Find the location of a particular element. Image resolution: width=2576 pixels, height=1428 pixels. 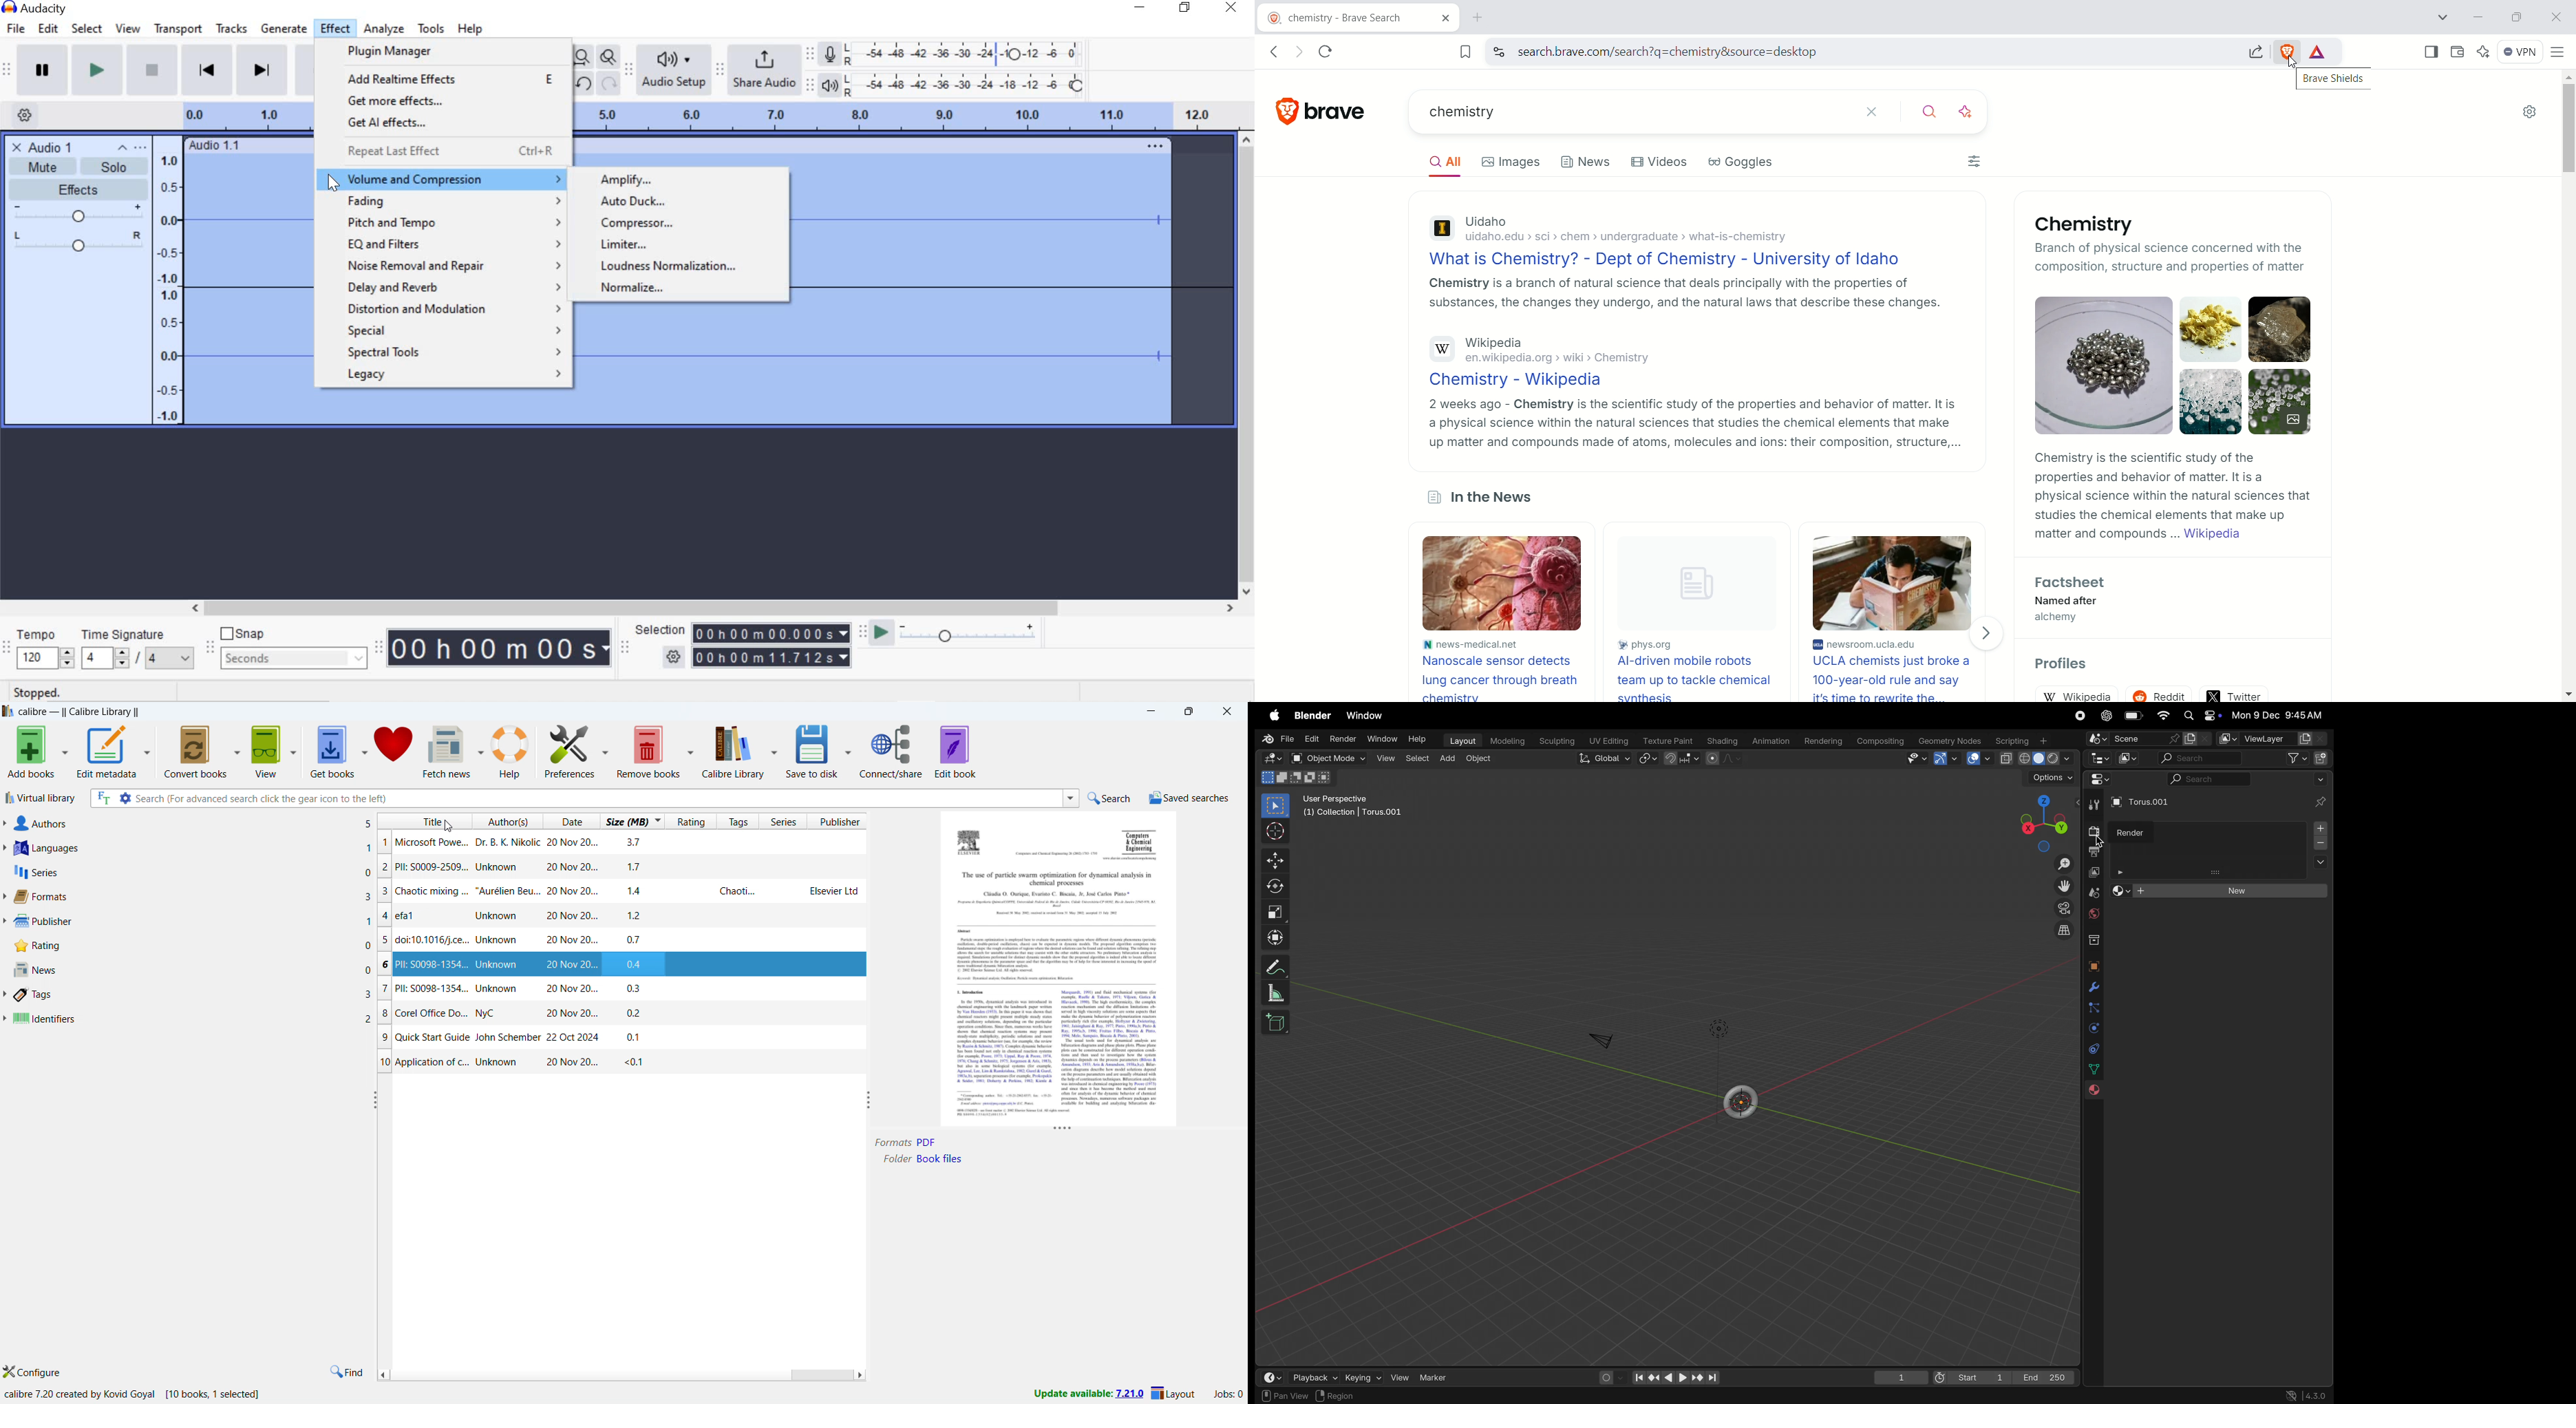

formats is located at coordinates (192, 897).